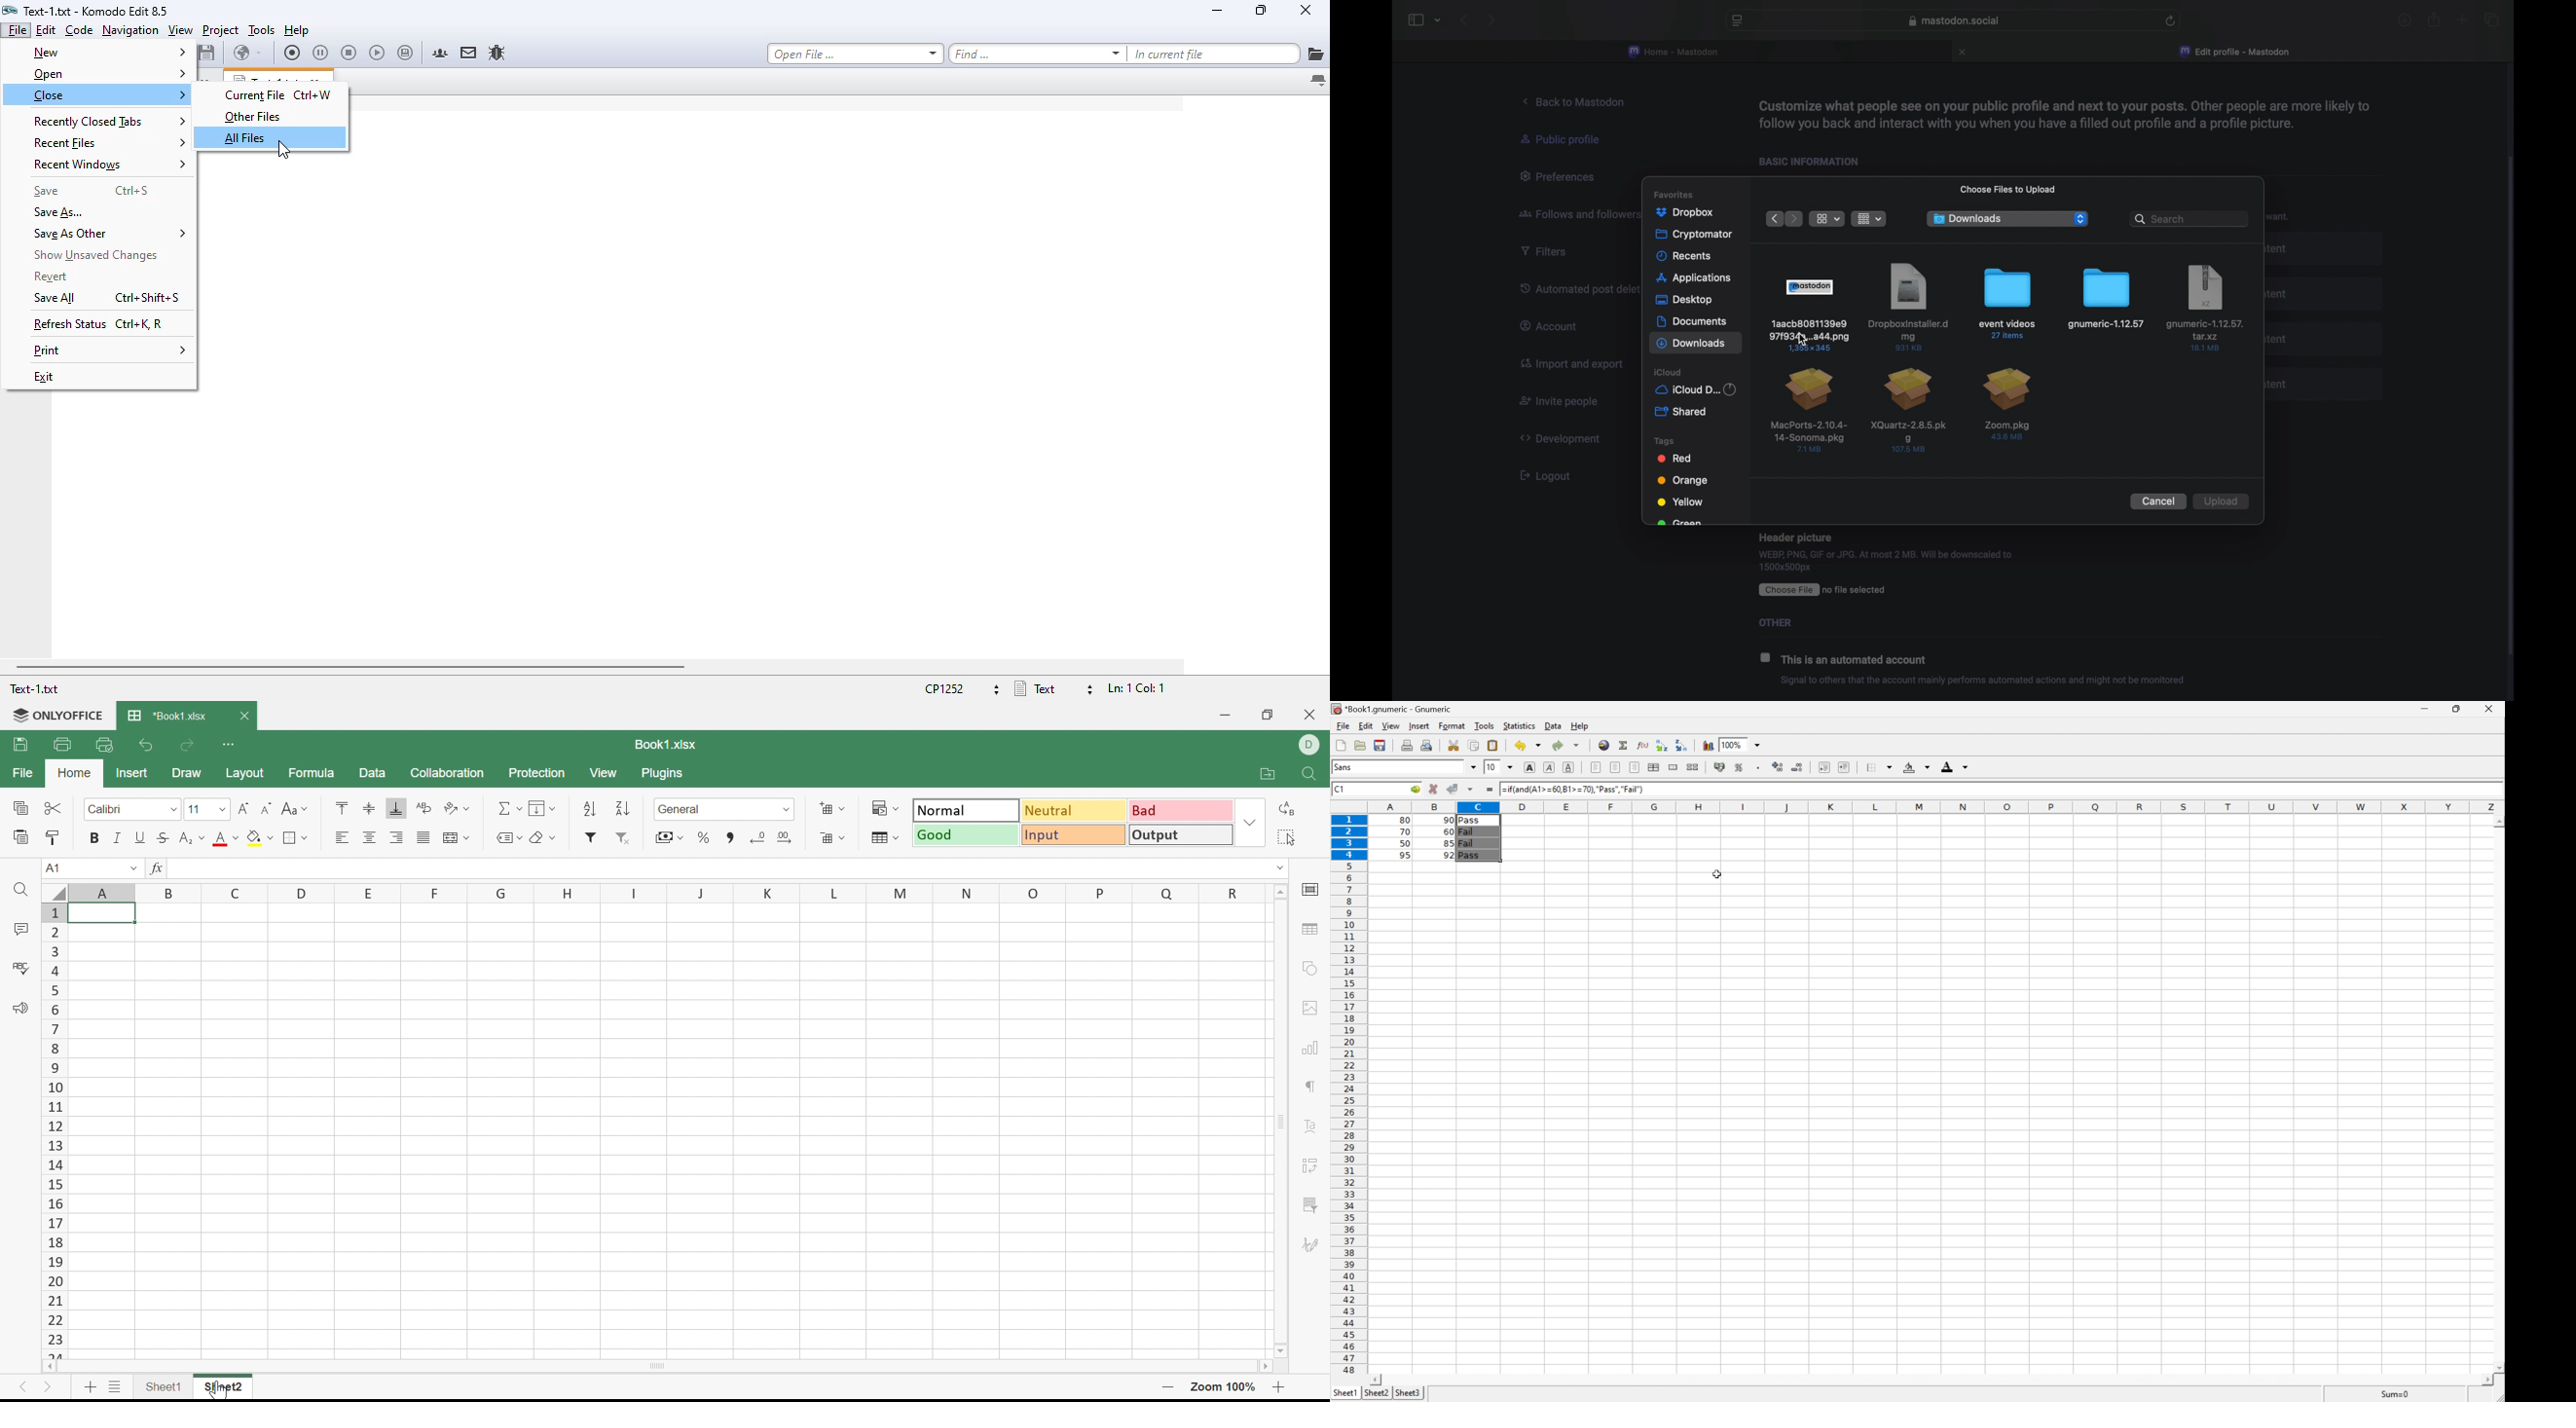  Describe the element at coordinates (1773, 219) in the screenshot. I see `previous` at that location.